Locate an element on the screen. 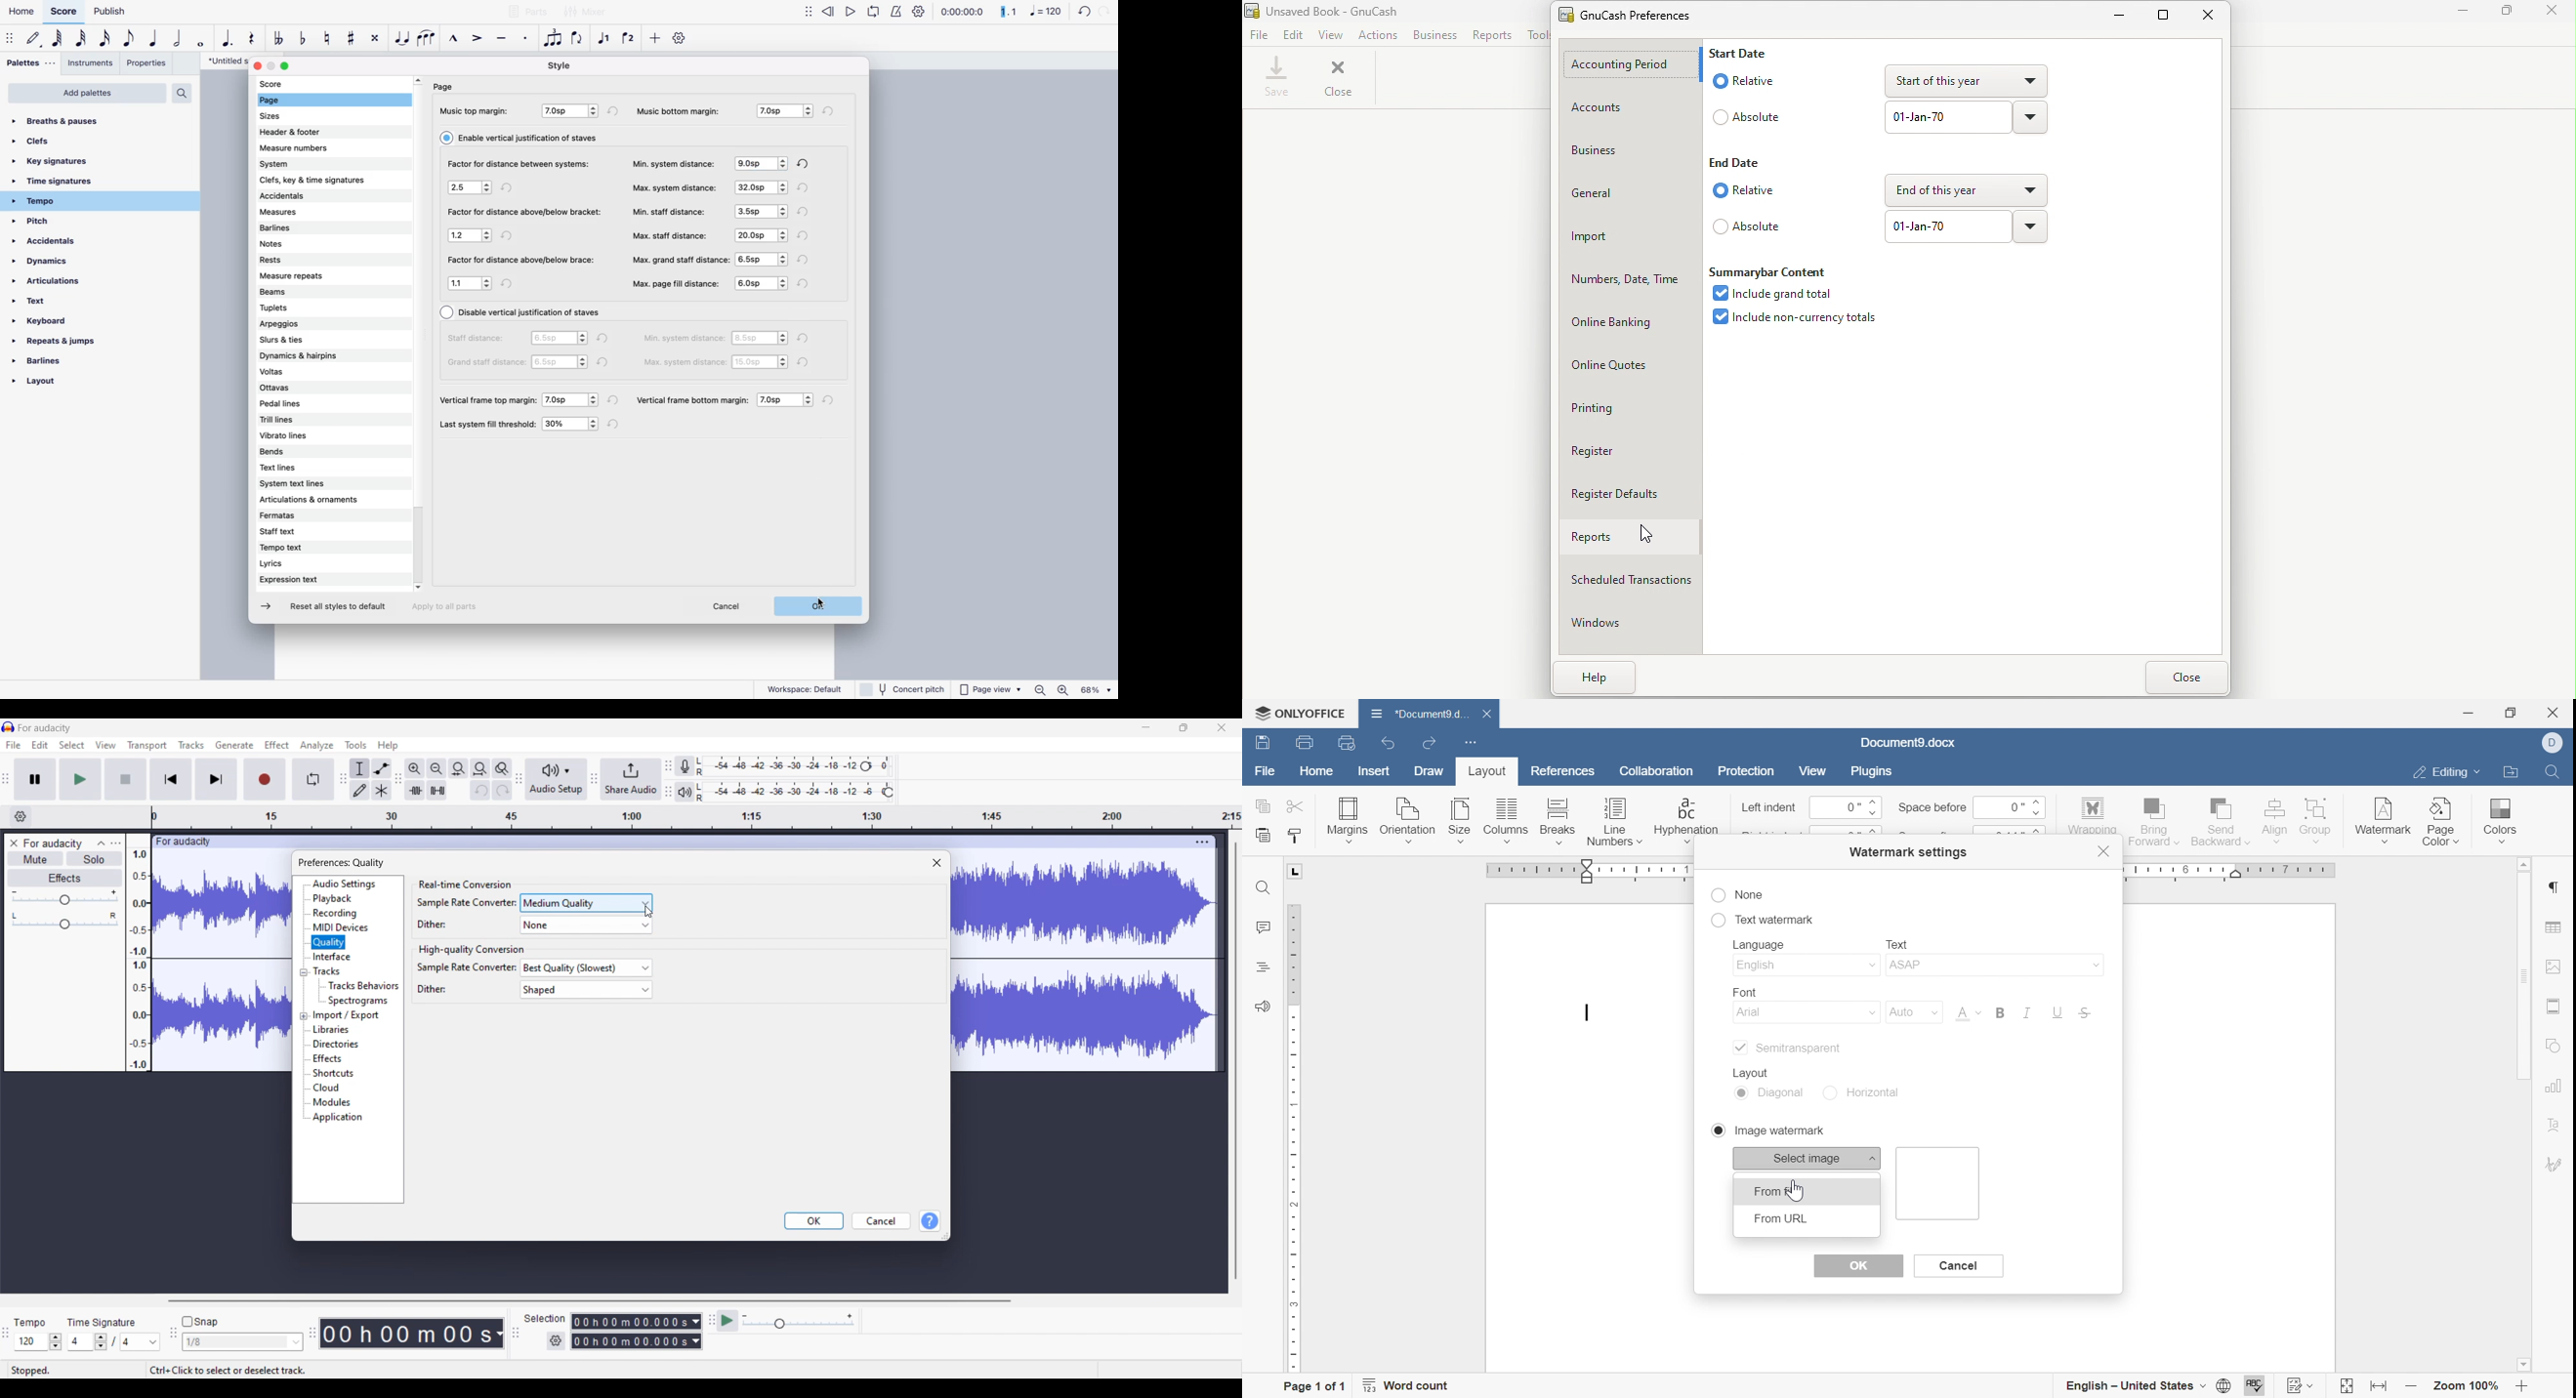 The width and height of the screenshot is (2576, 1400). send backward is located at coordinates (2222, 820).